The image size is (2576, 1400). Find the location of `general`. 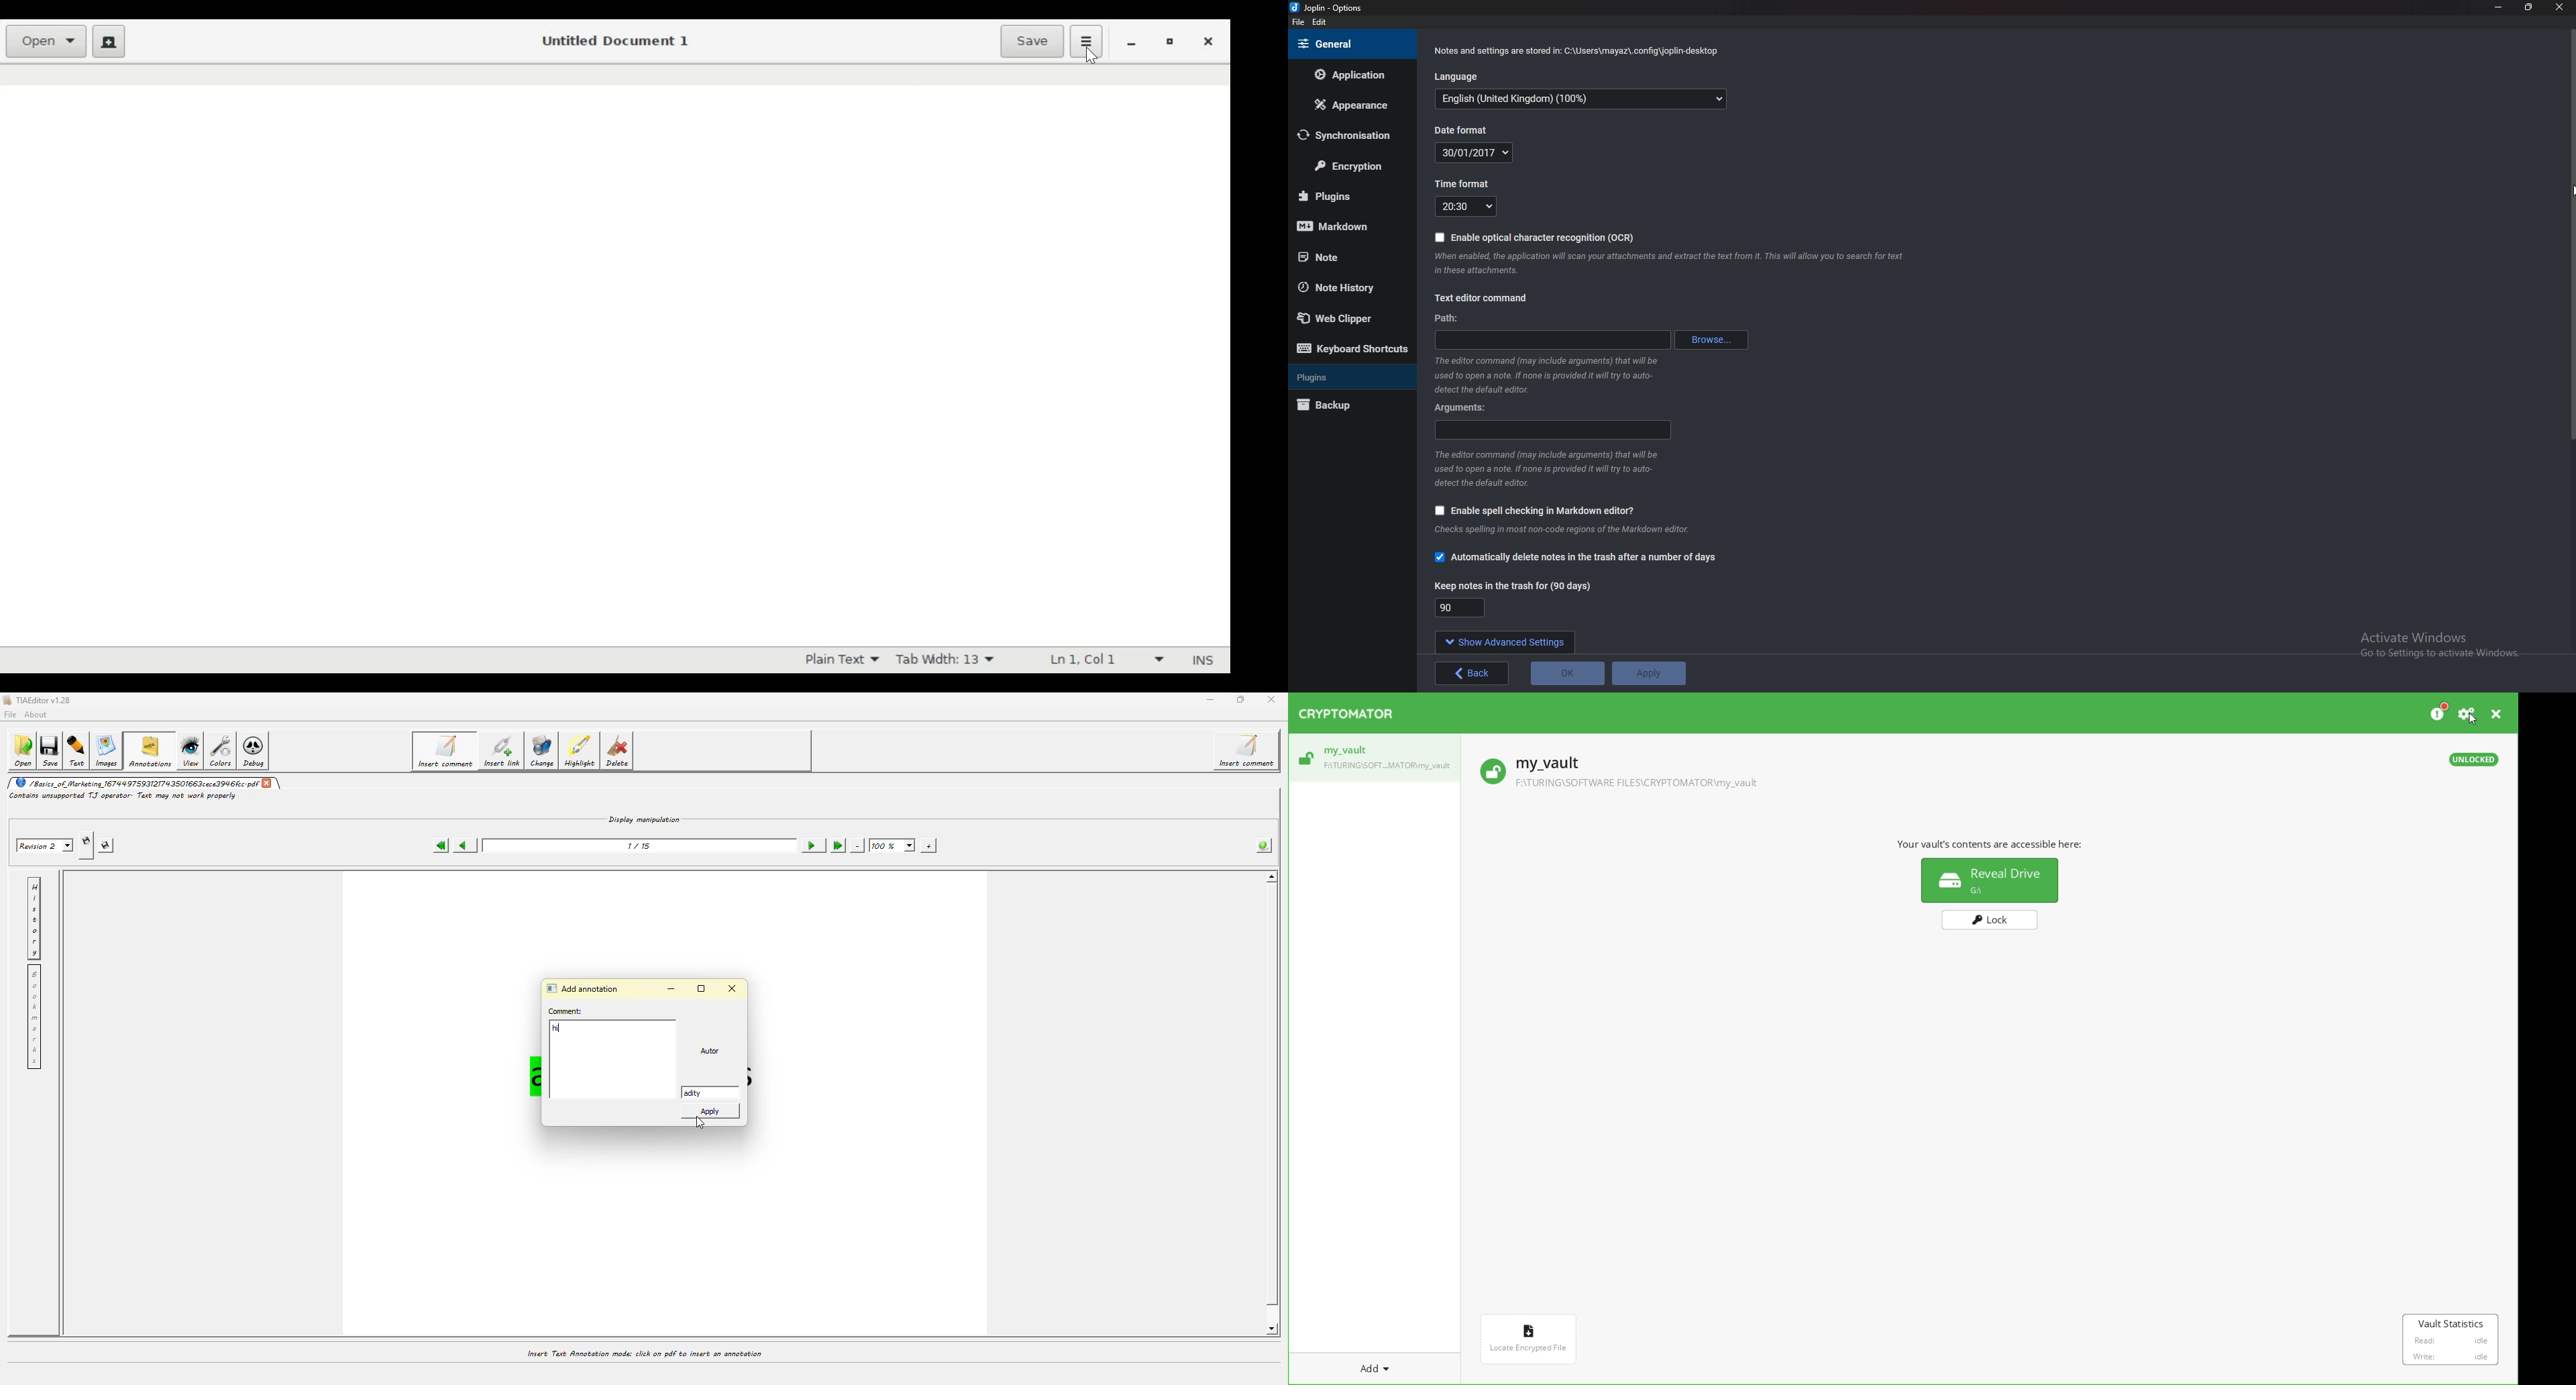

general is located at coordinates (1349, 44).